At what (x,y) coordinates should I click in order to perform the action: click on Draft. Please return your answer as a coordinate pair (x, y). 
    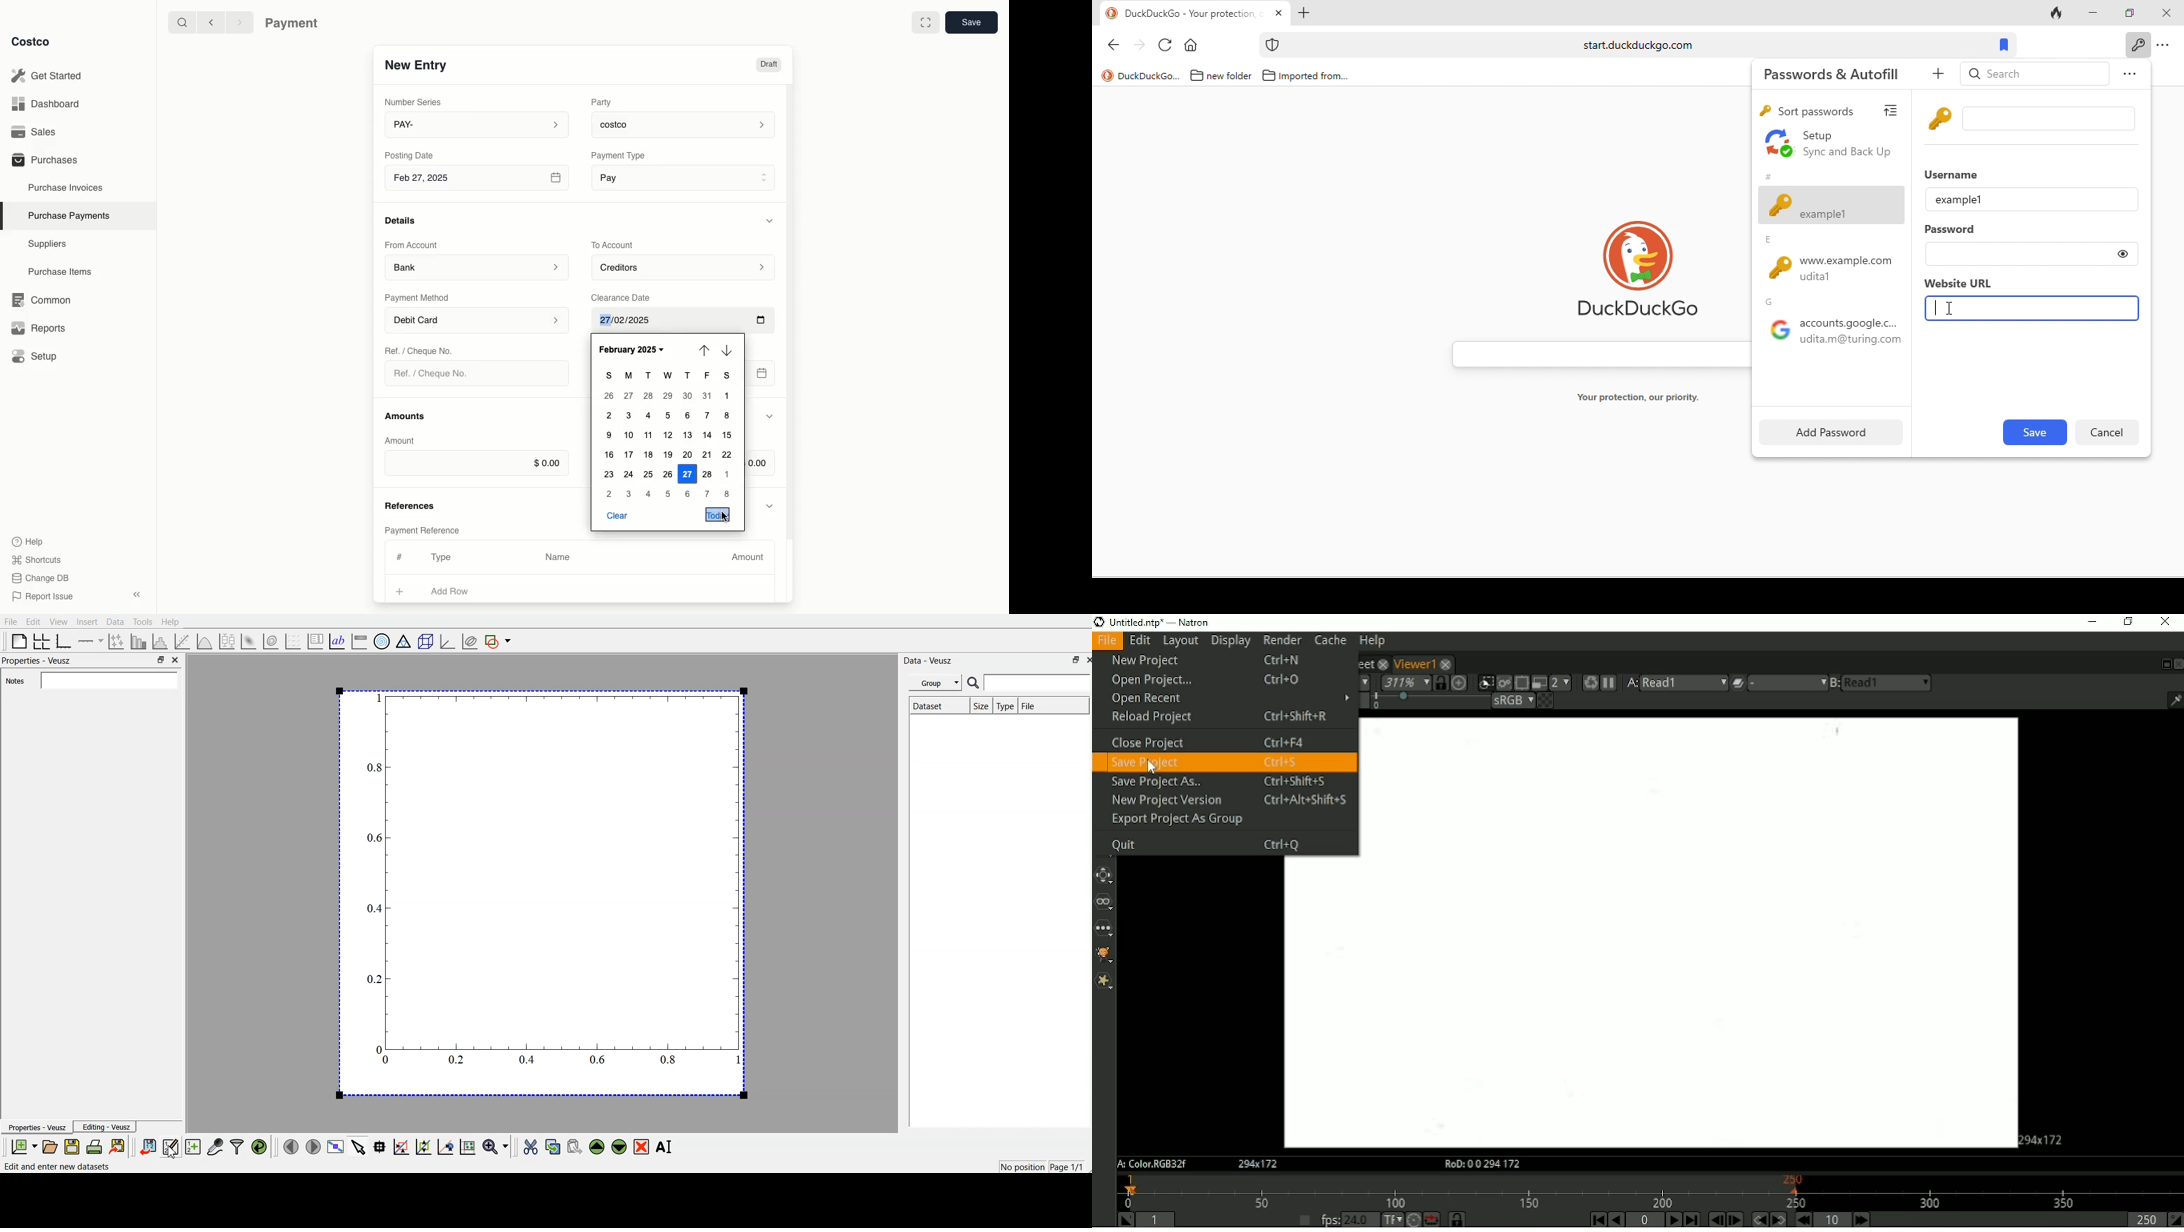
    Looking at the image, I should click on (768, 64).